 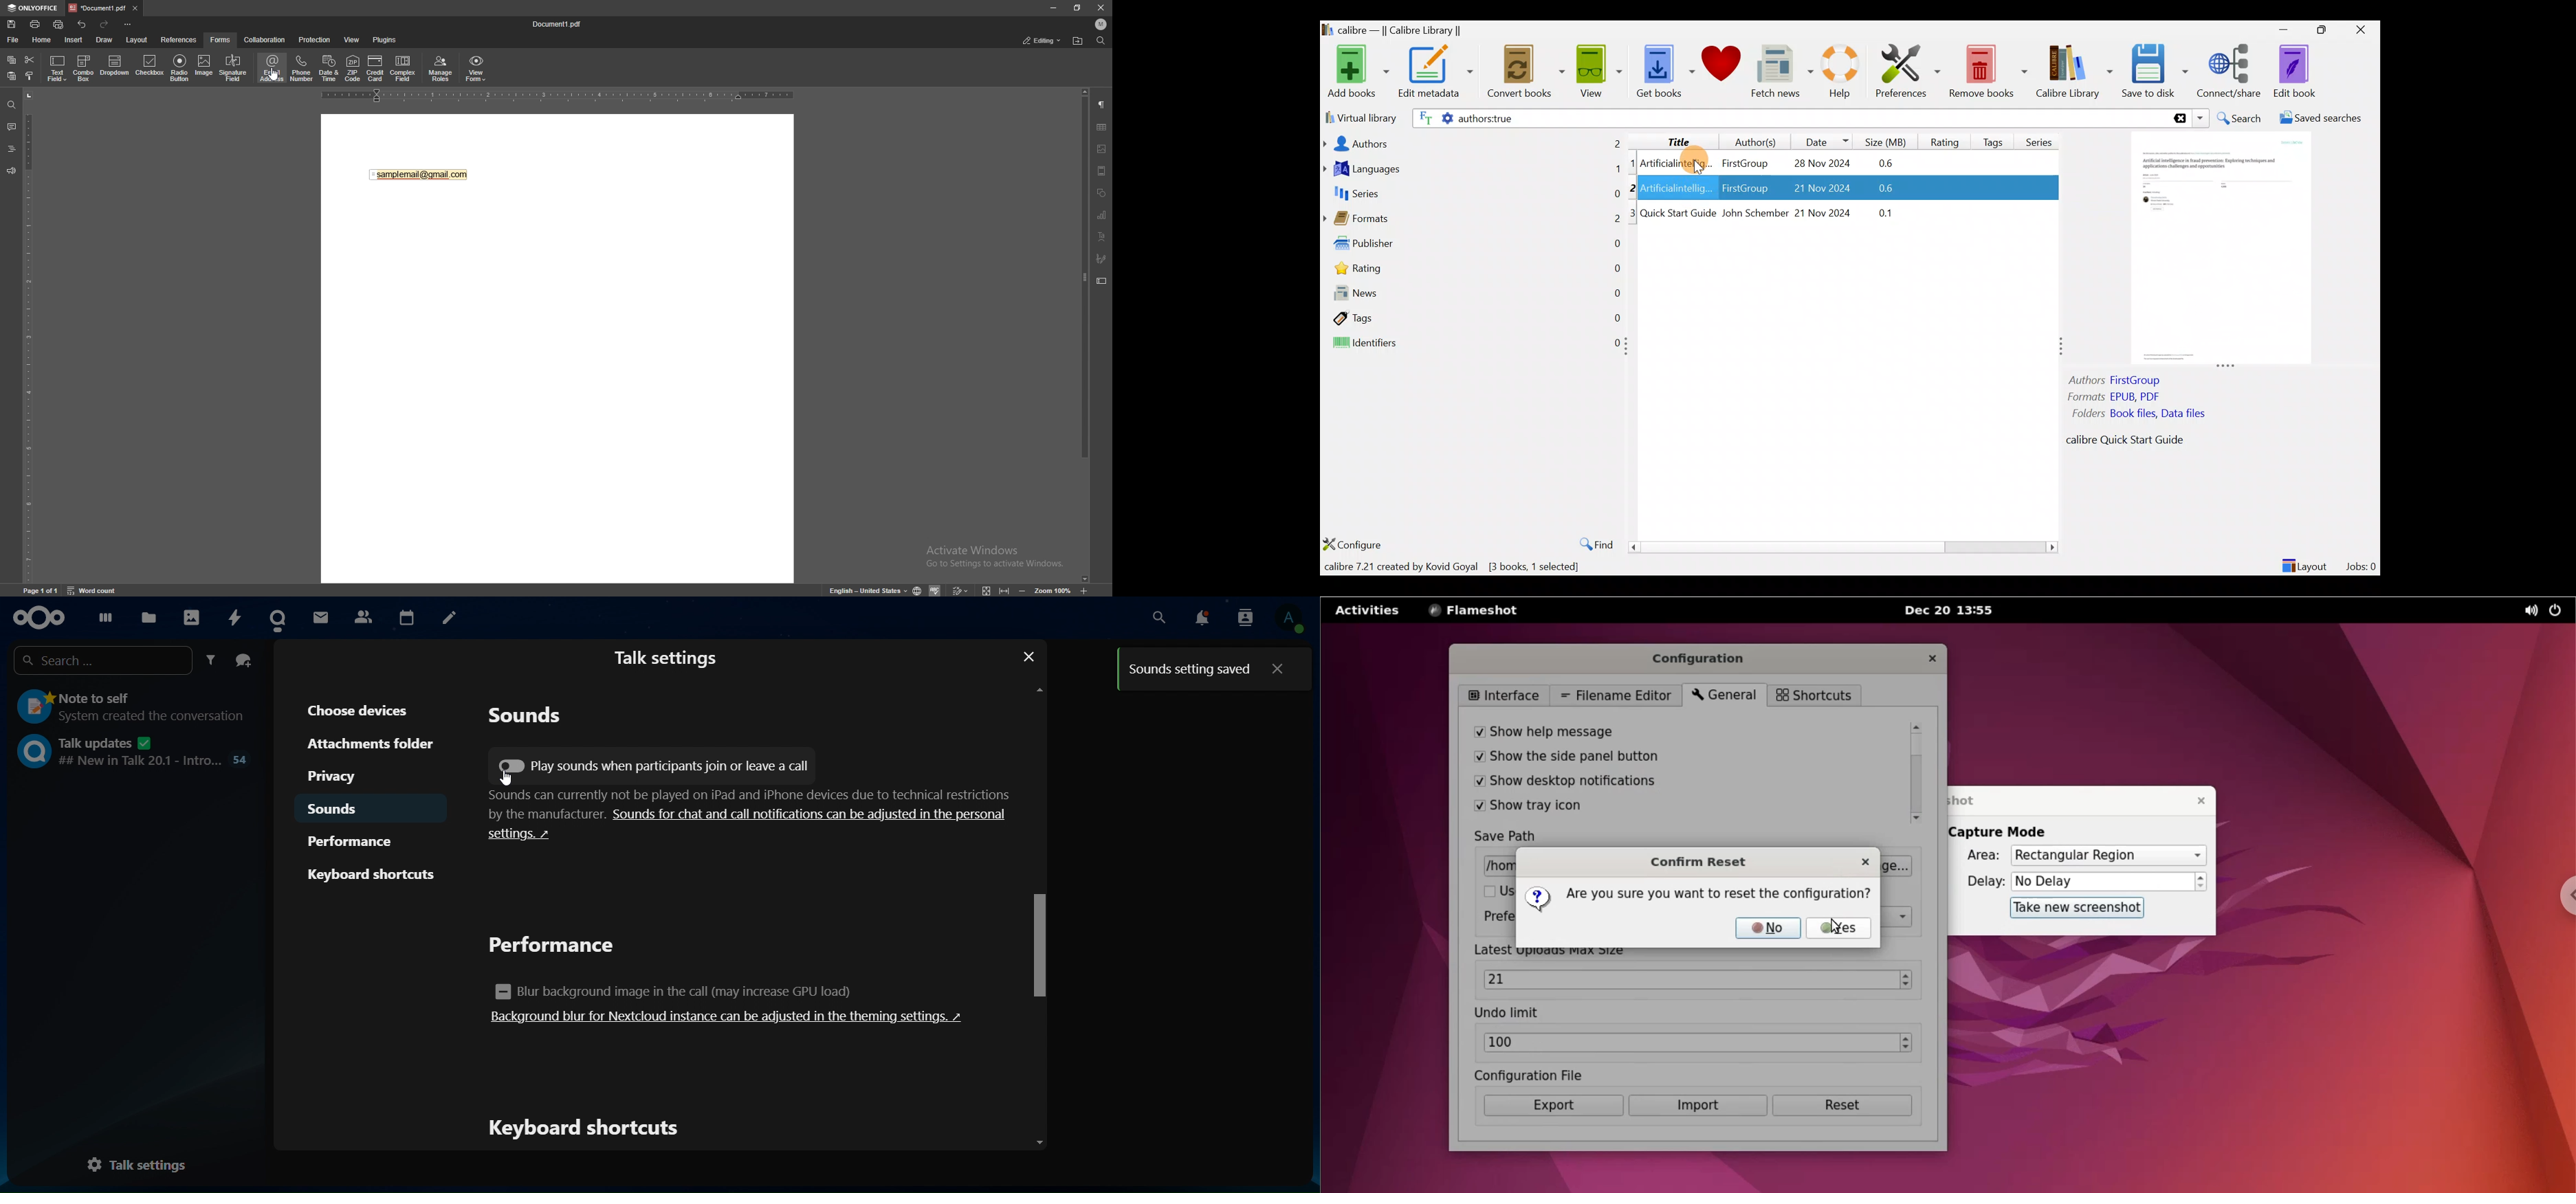 I want to click on dashboard, so click(x=102, y=614).